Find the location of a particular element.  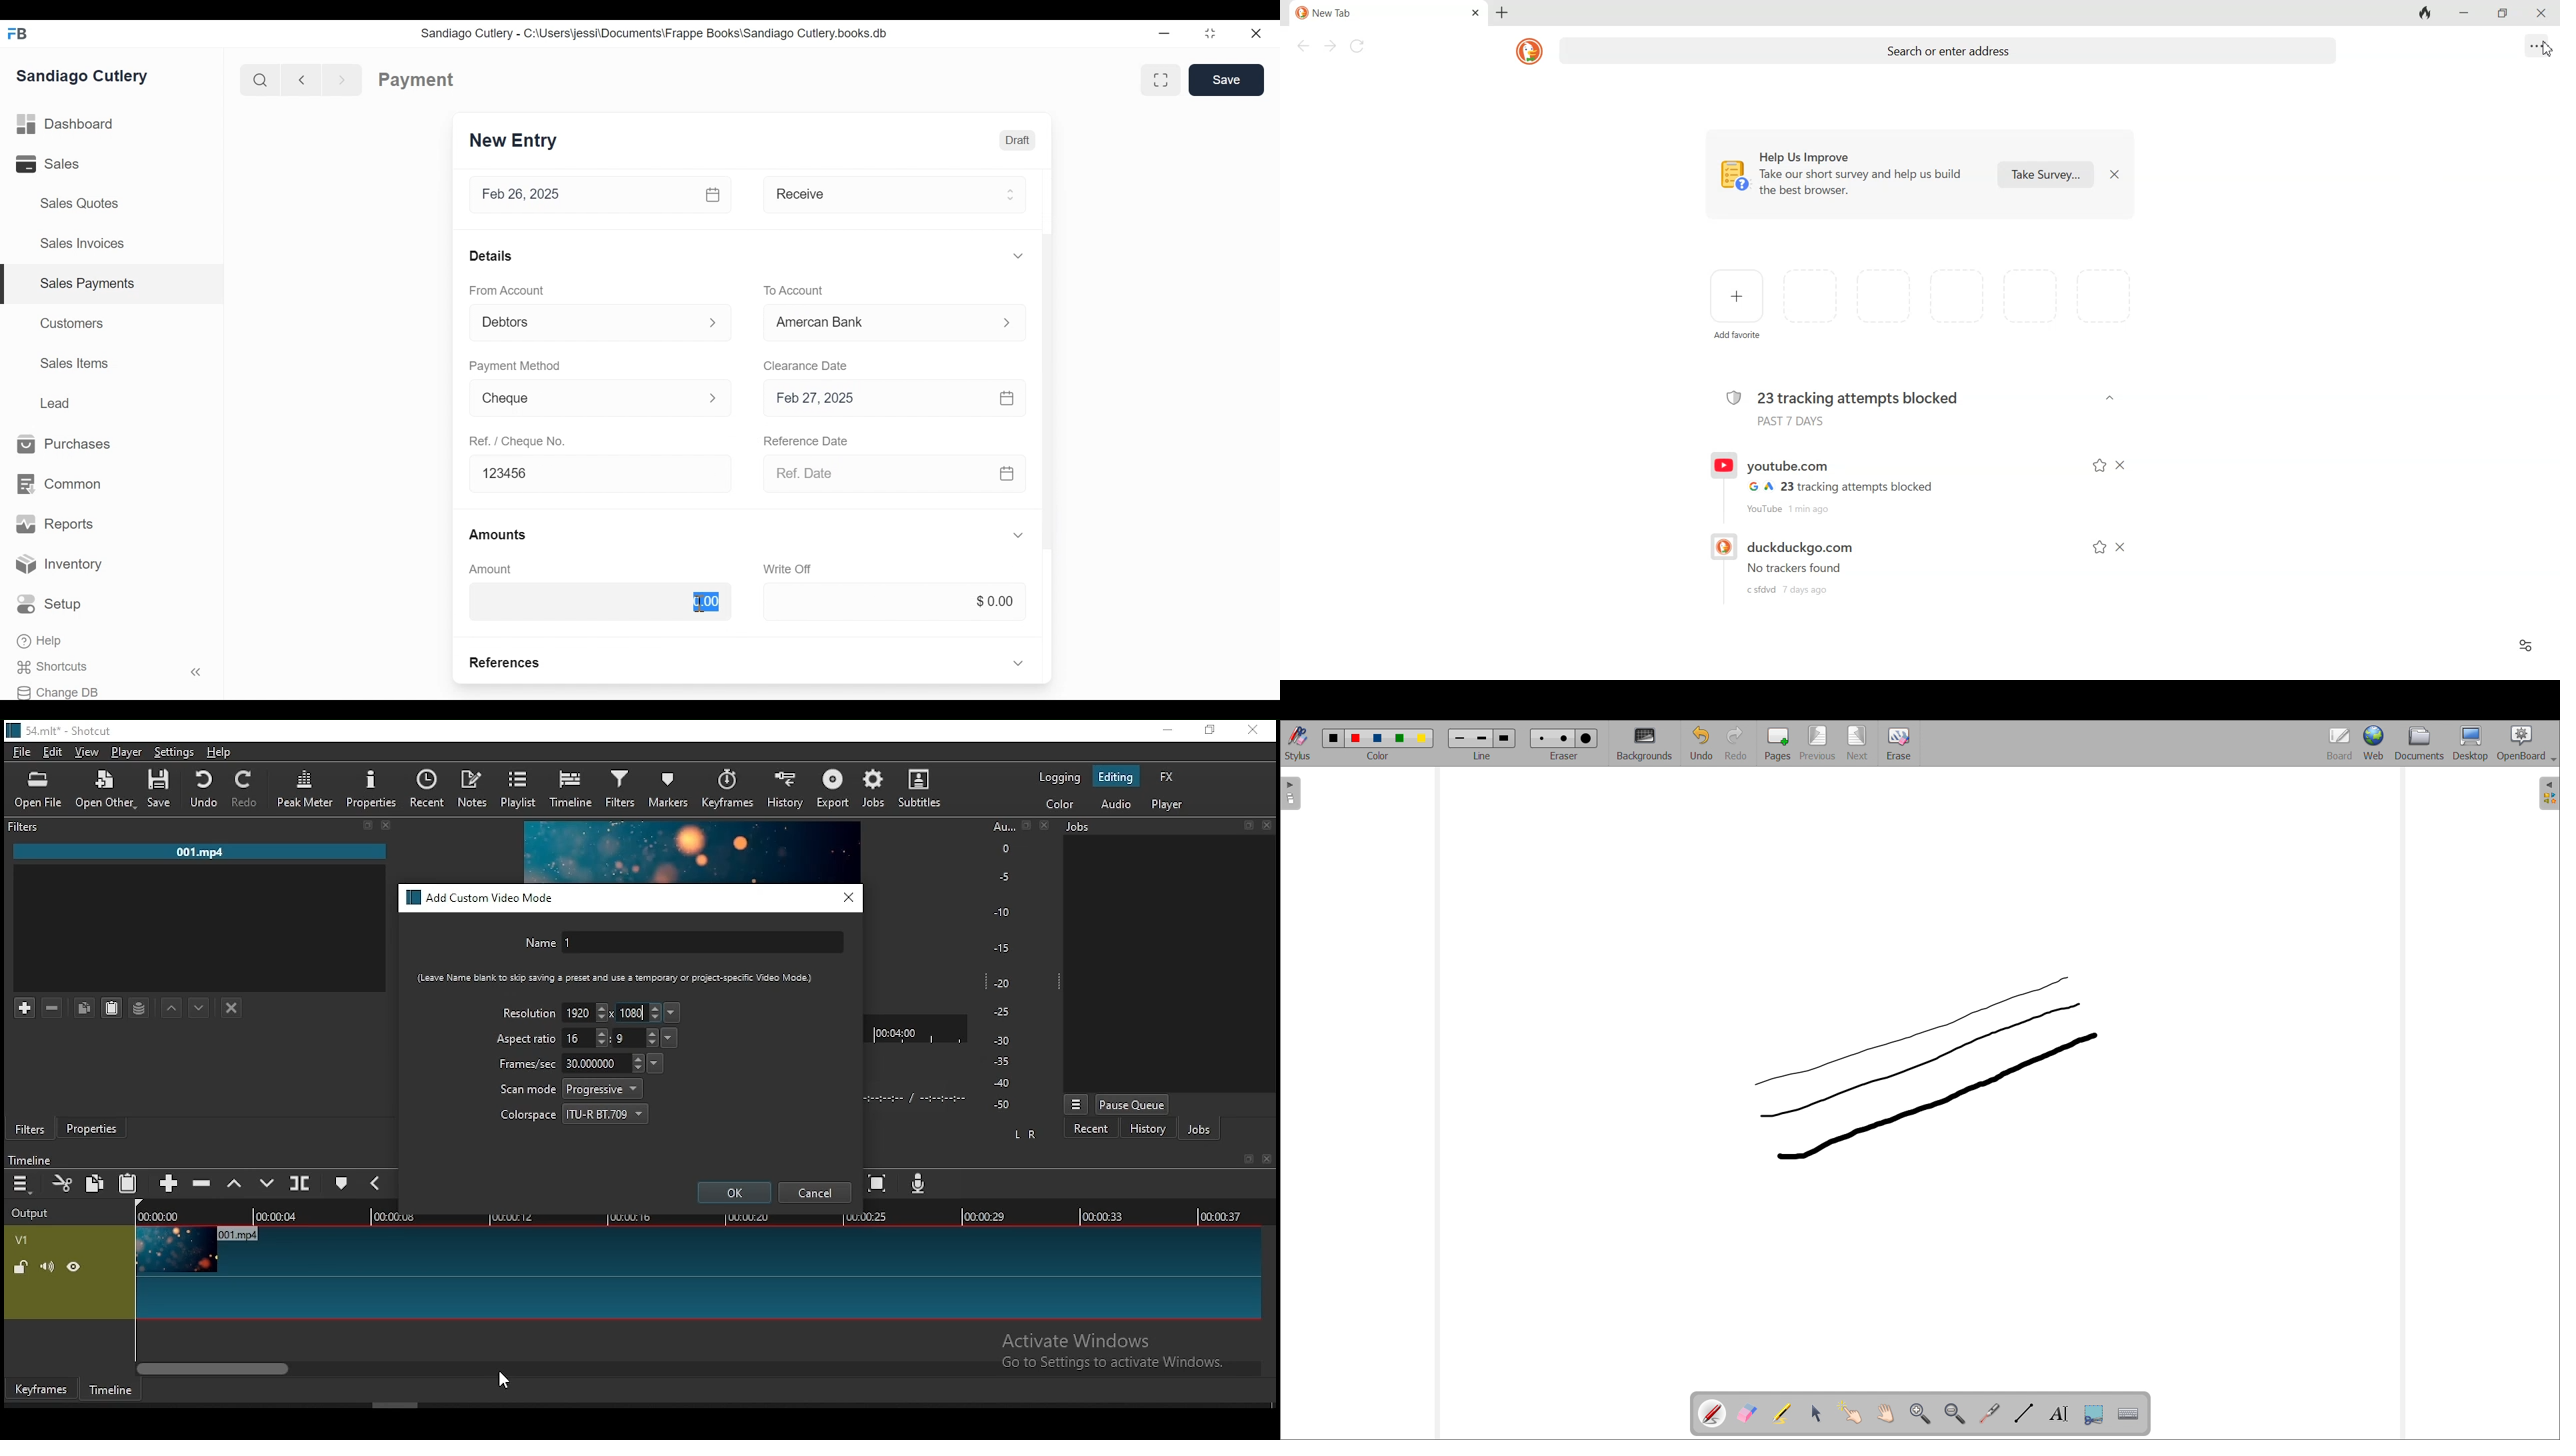

color is located at coordinates (1059, 803).